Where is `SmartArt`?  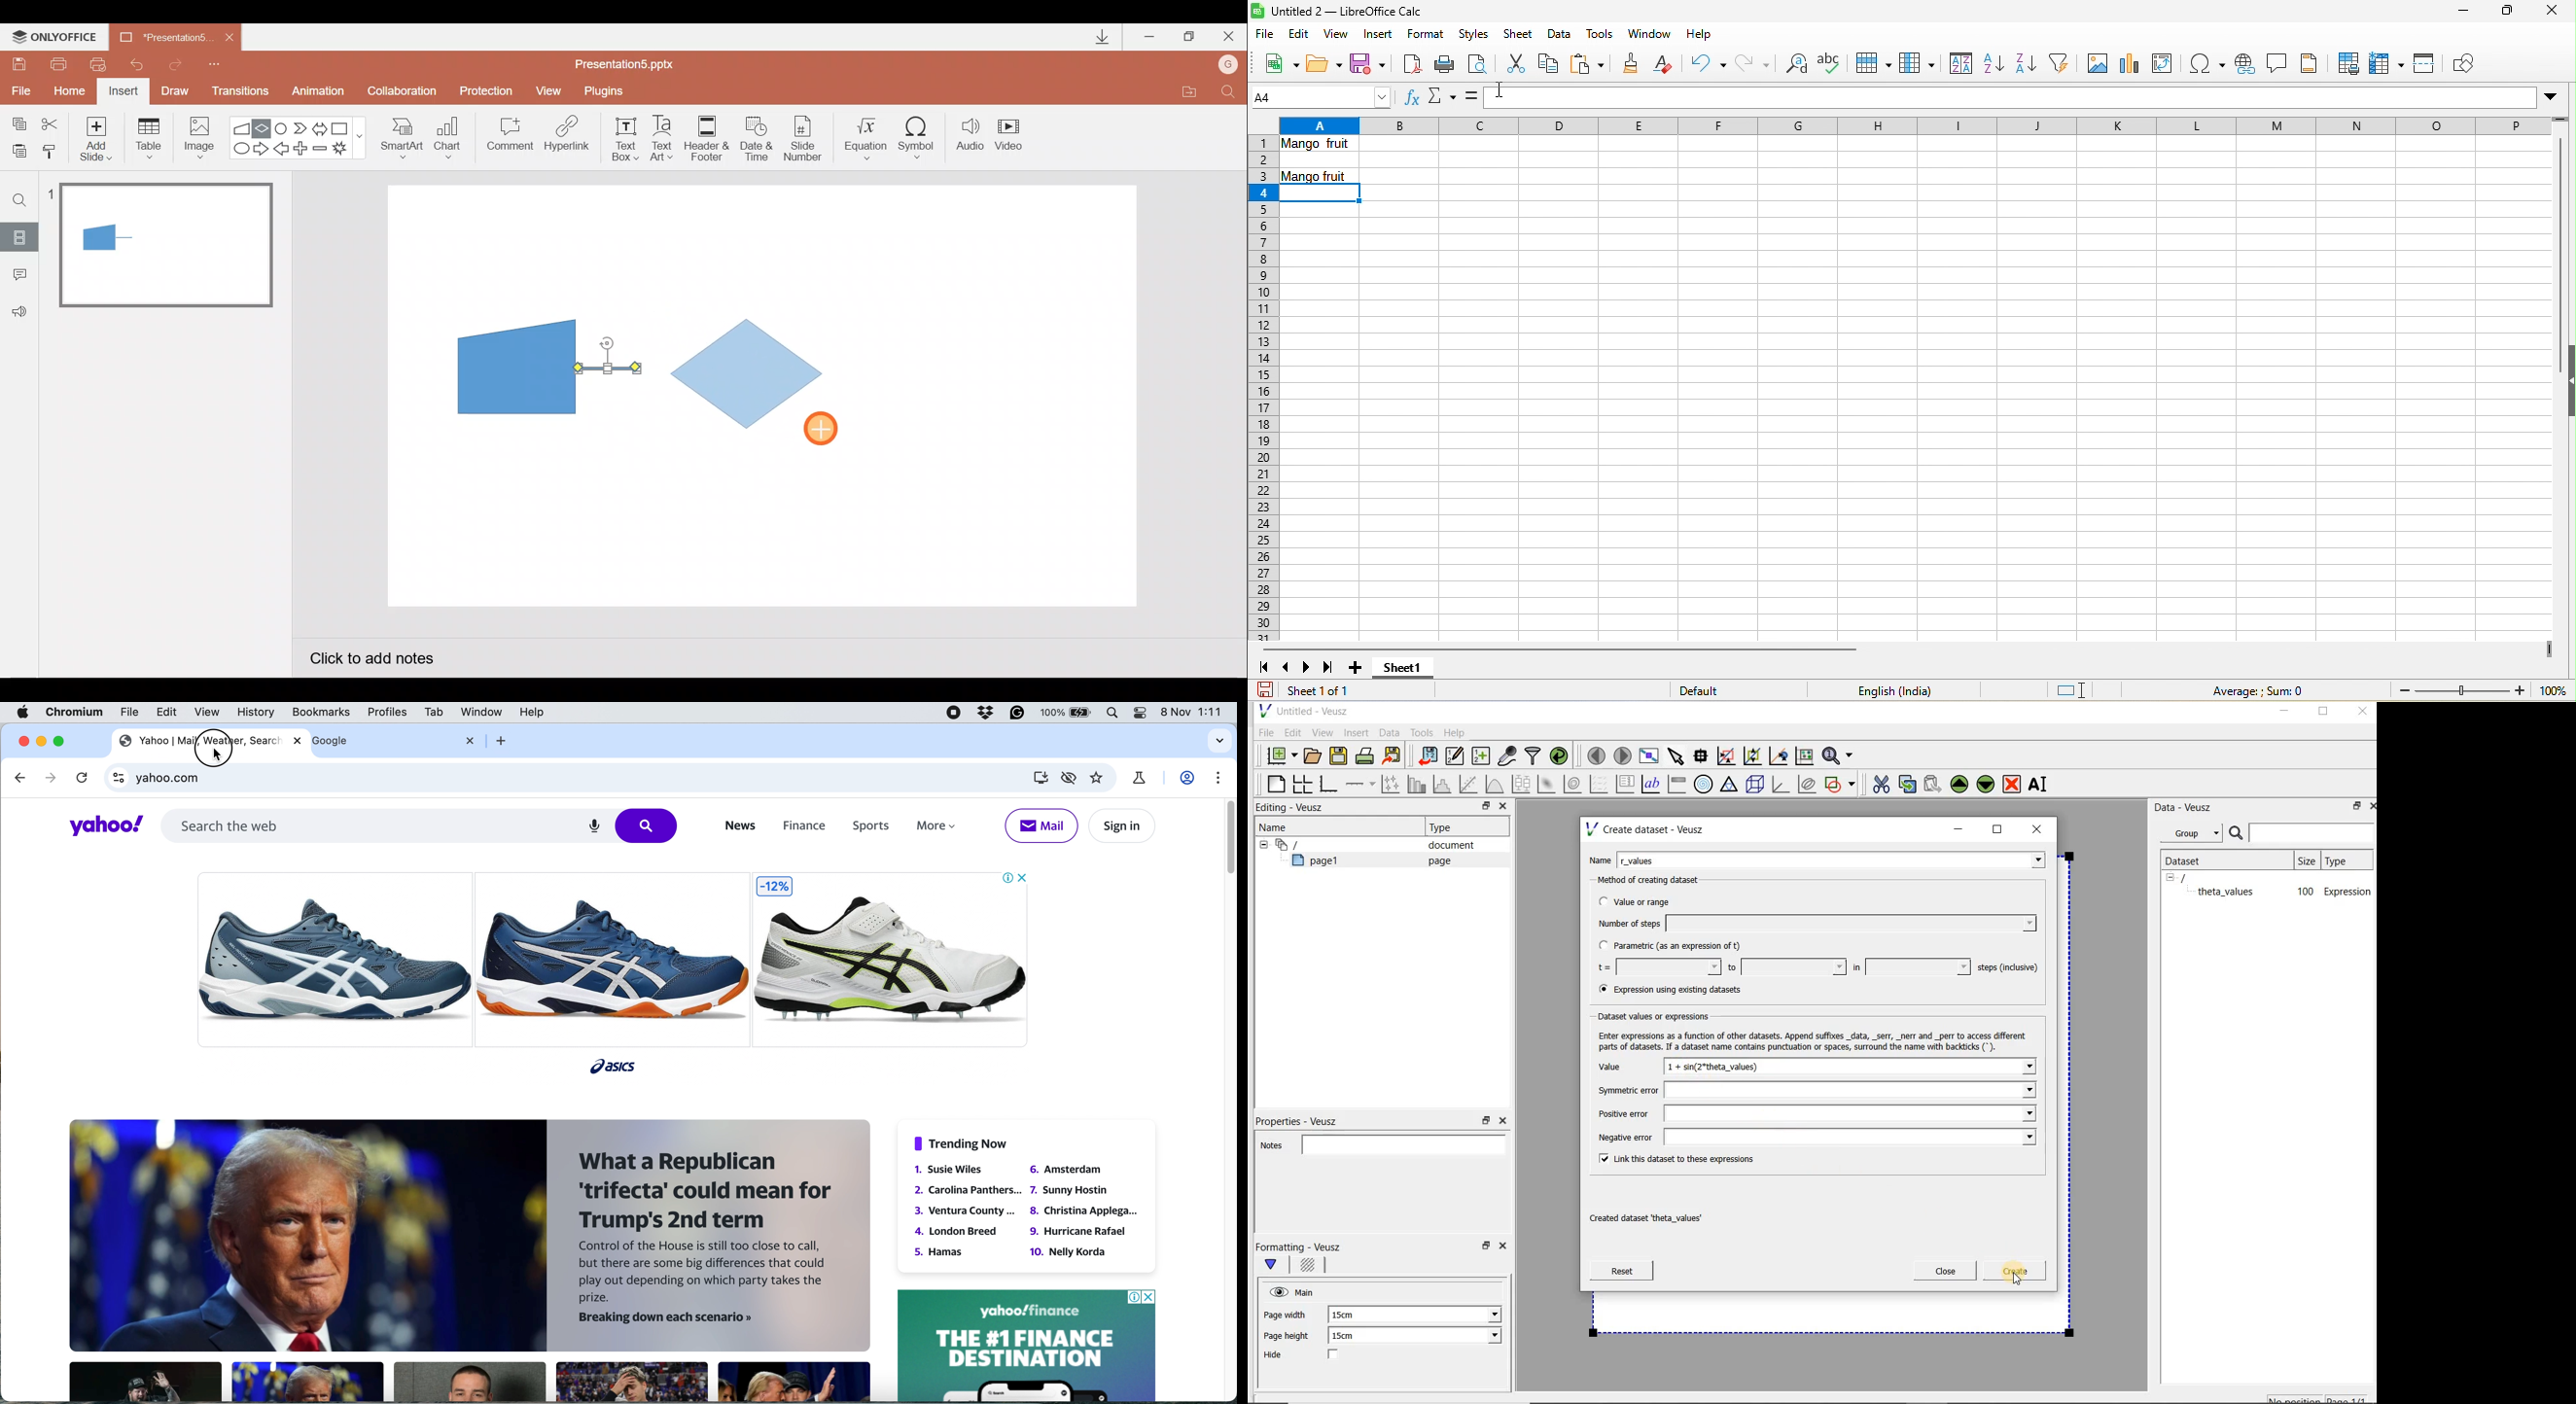 SmartArt is located at coordinates (397, 137).